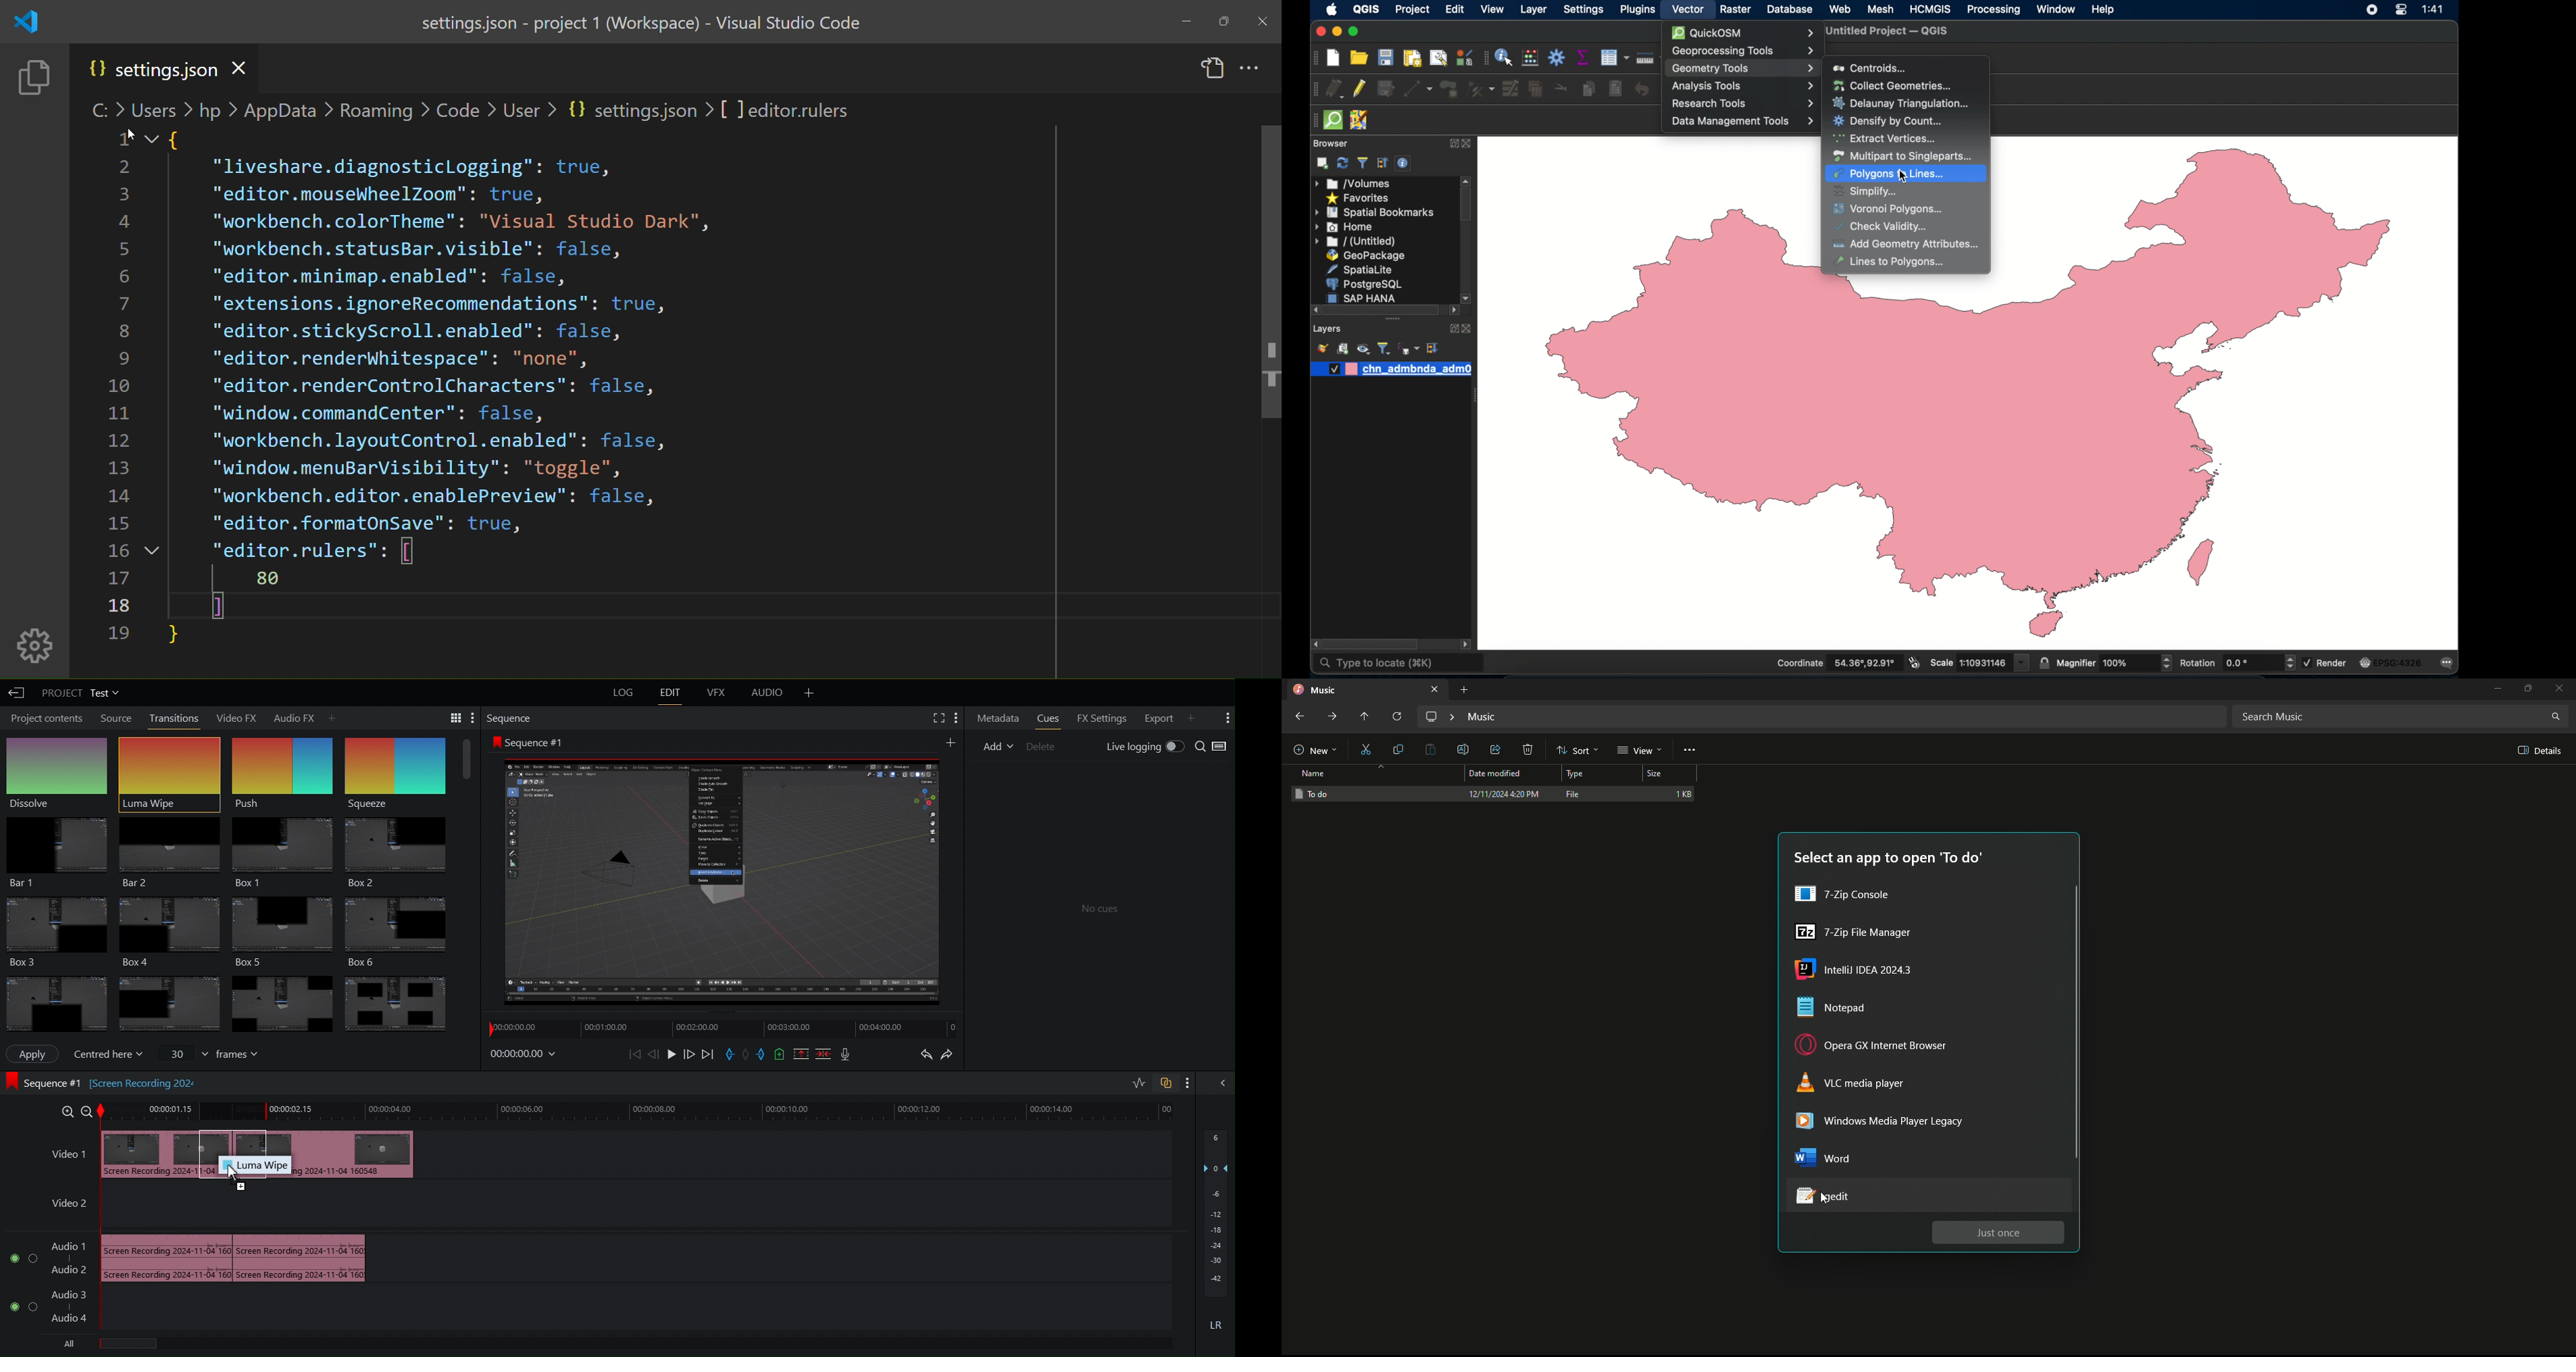  I want to click on Preview, so click(723, 880).